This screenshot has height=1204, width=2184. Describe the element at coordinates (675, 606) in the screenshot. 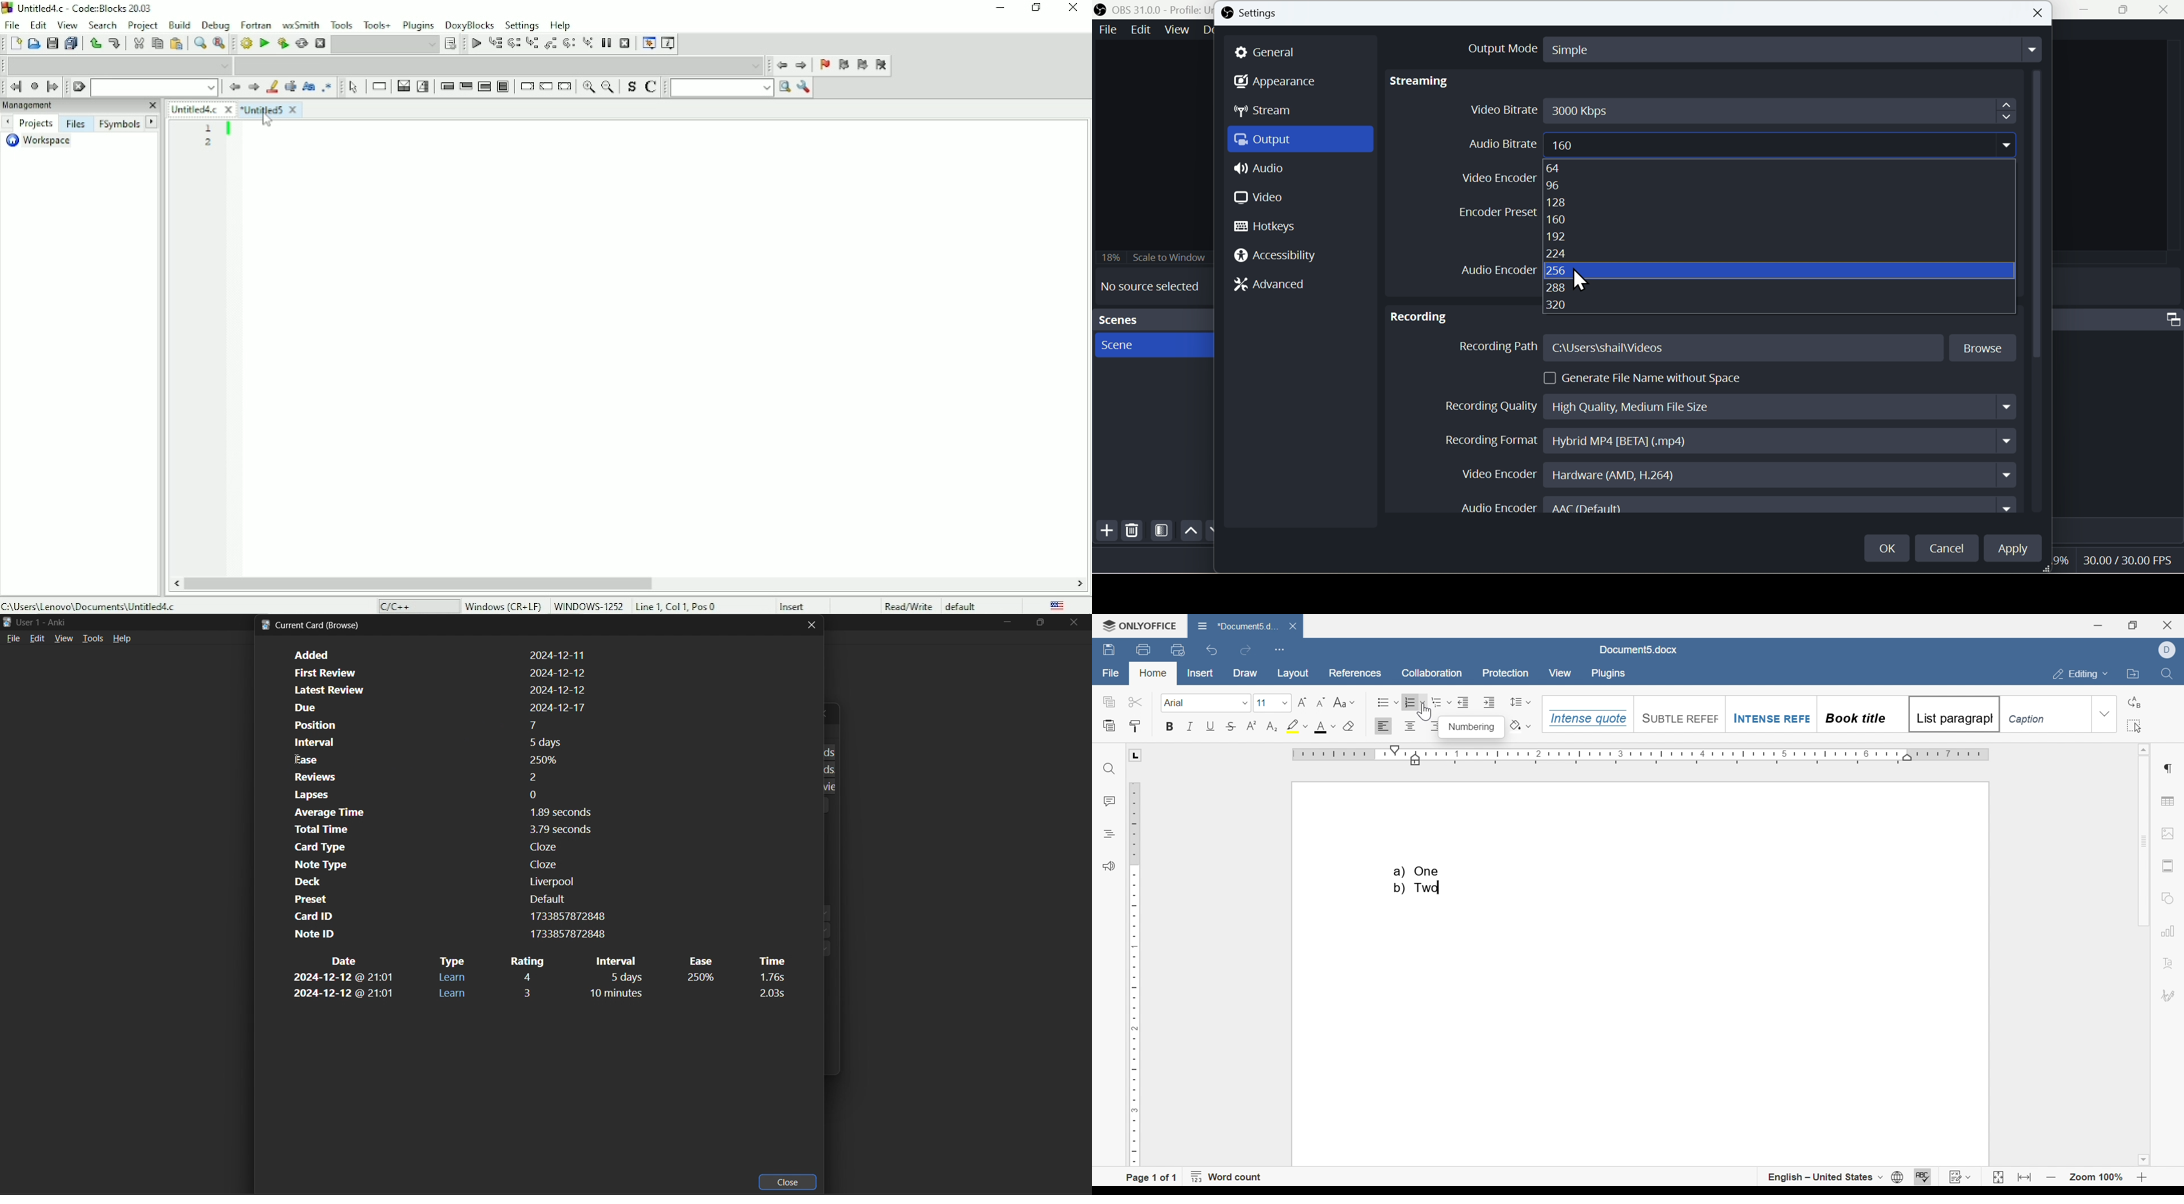

I see `Line 1, Col 1, Pos 0` at that location.